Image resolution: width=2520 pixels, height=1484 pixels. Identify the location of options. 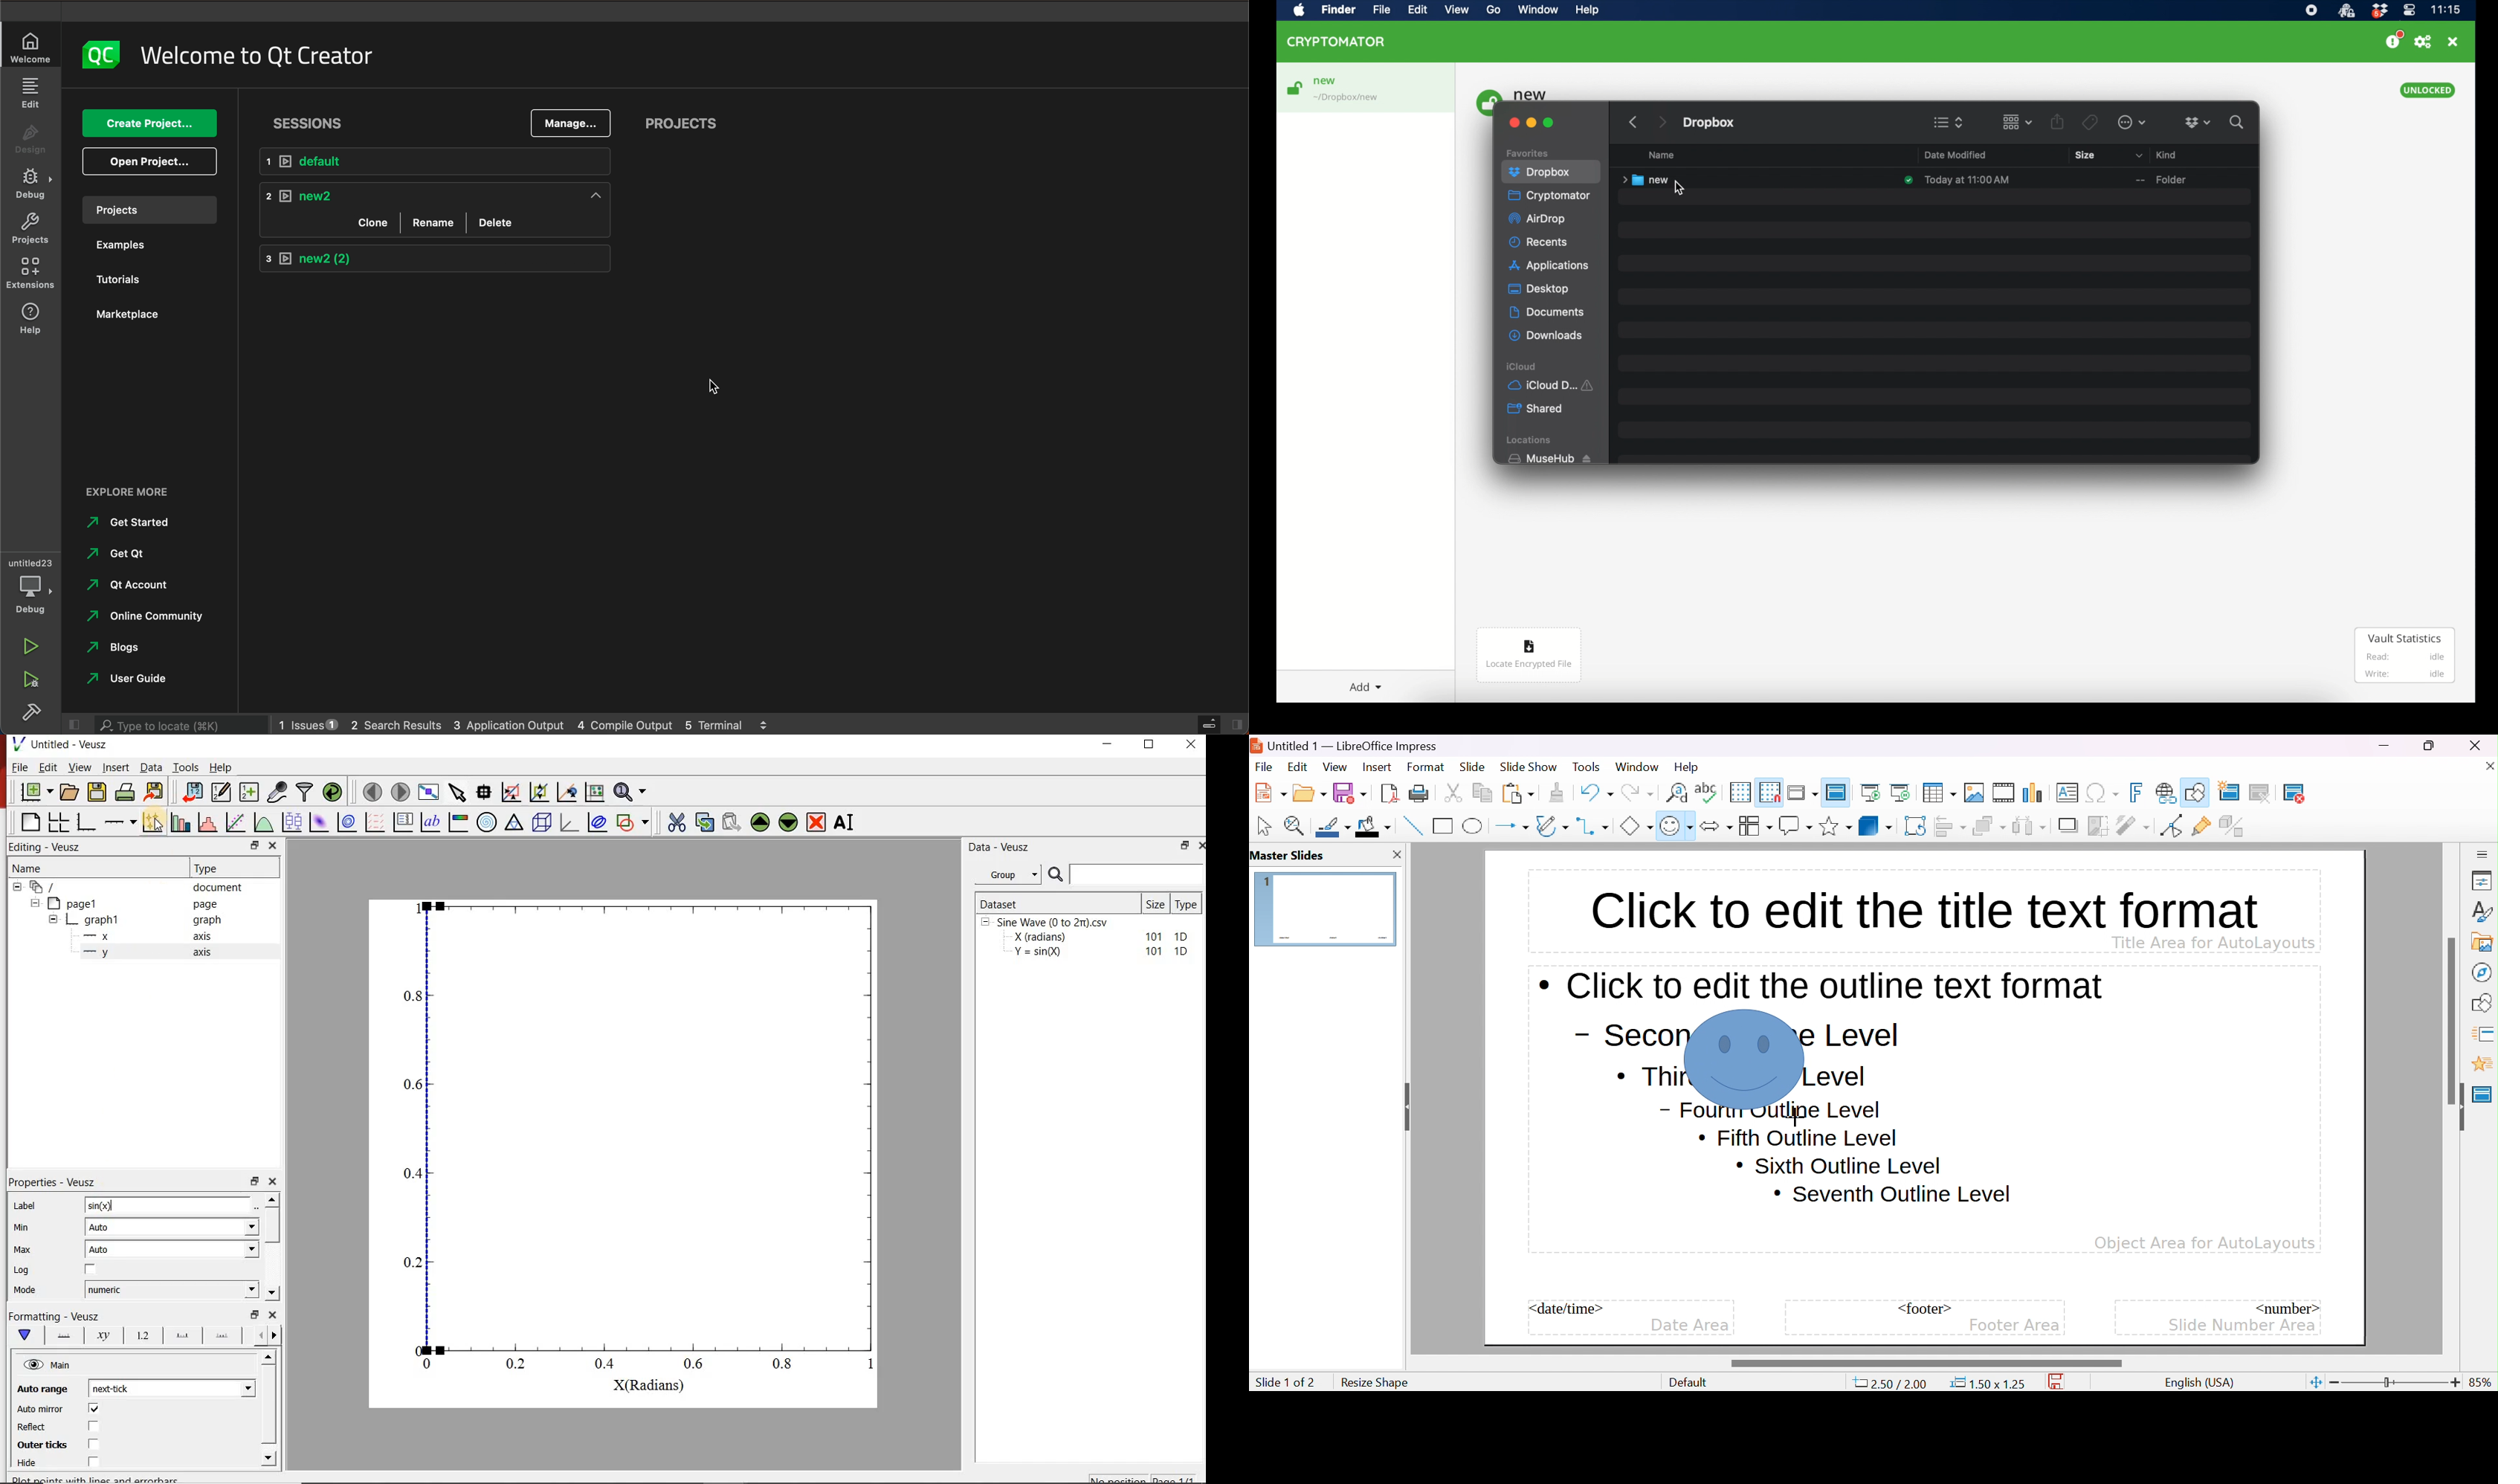
(179, 1336).